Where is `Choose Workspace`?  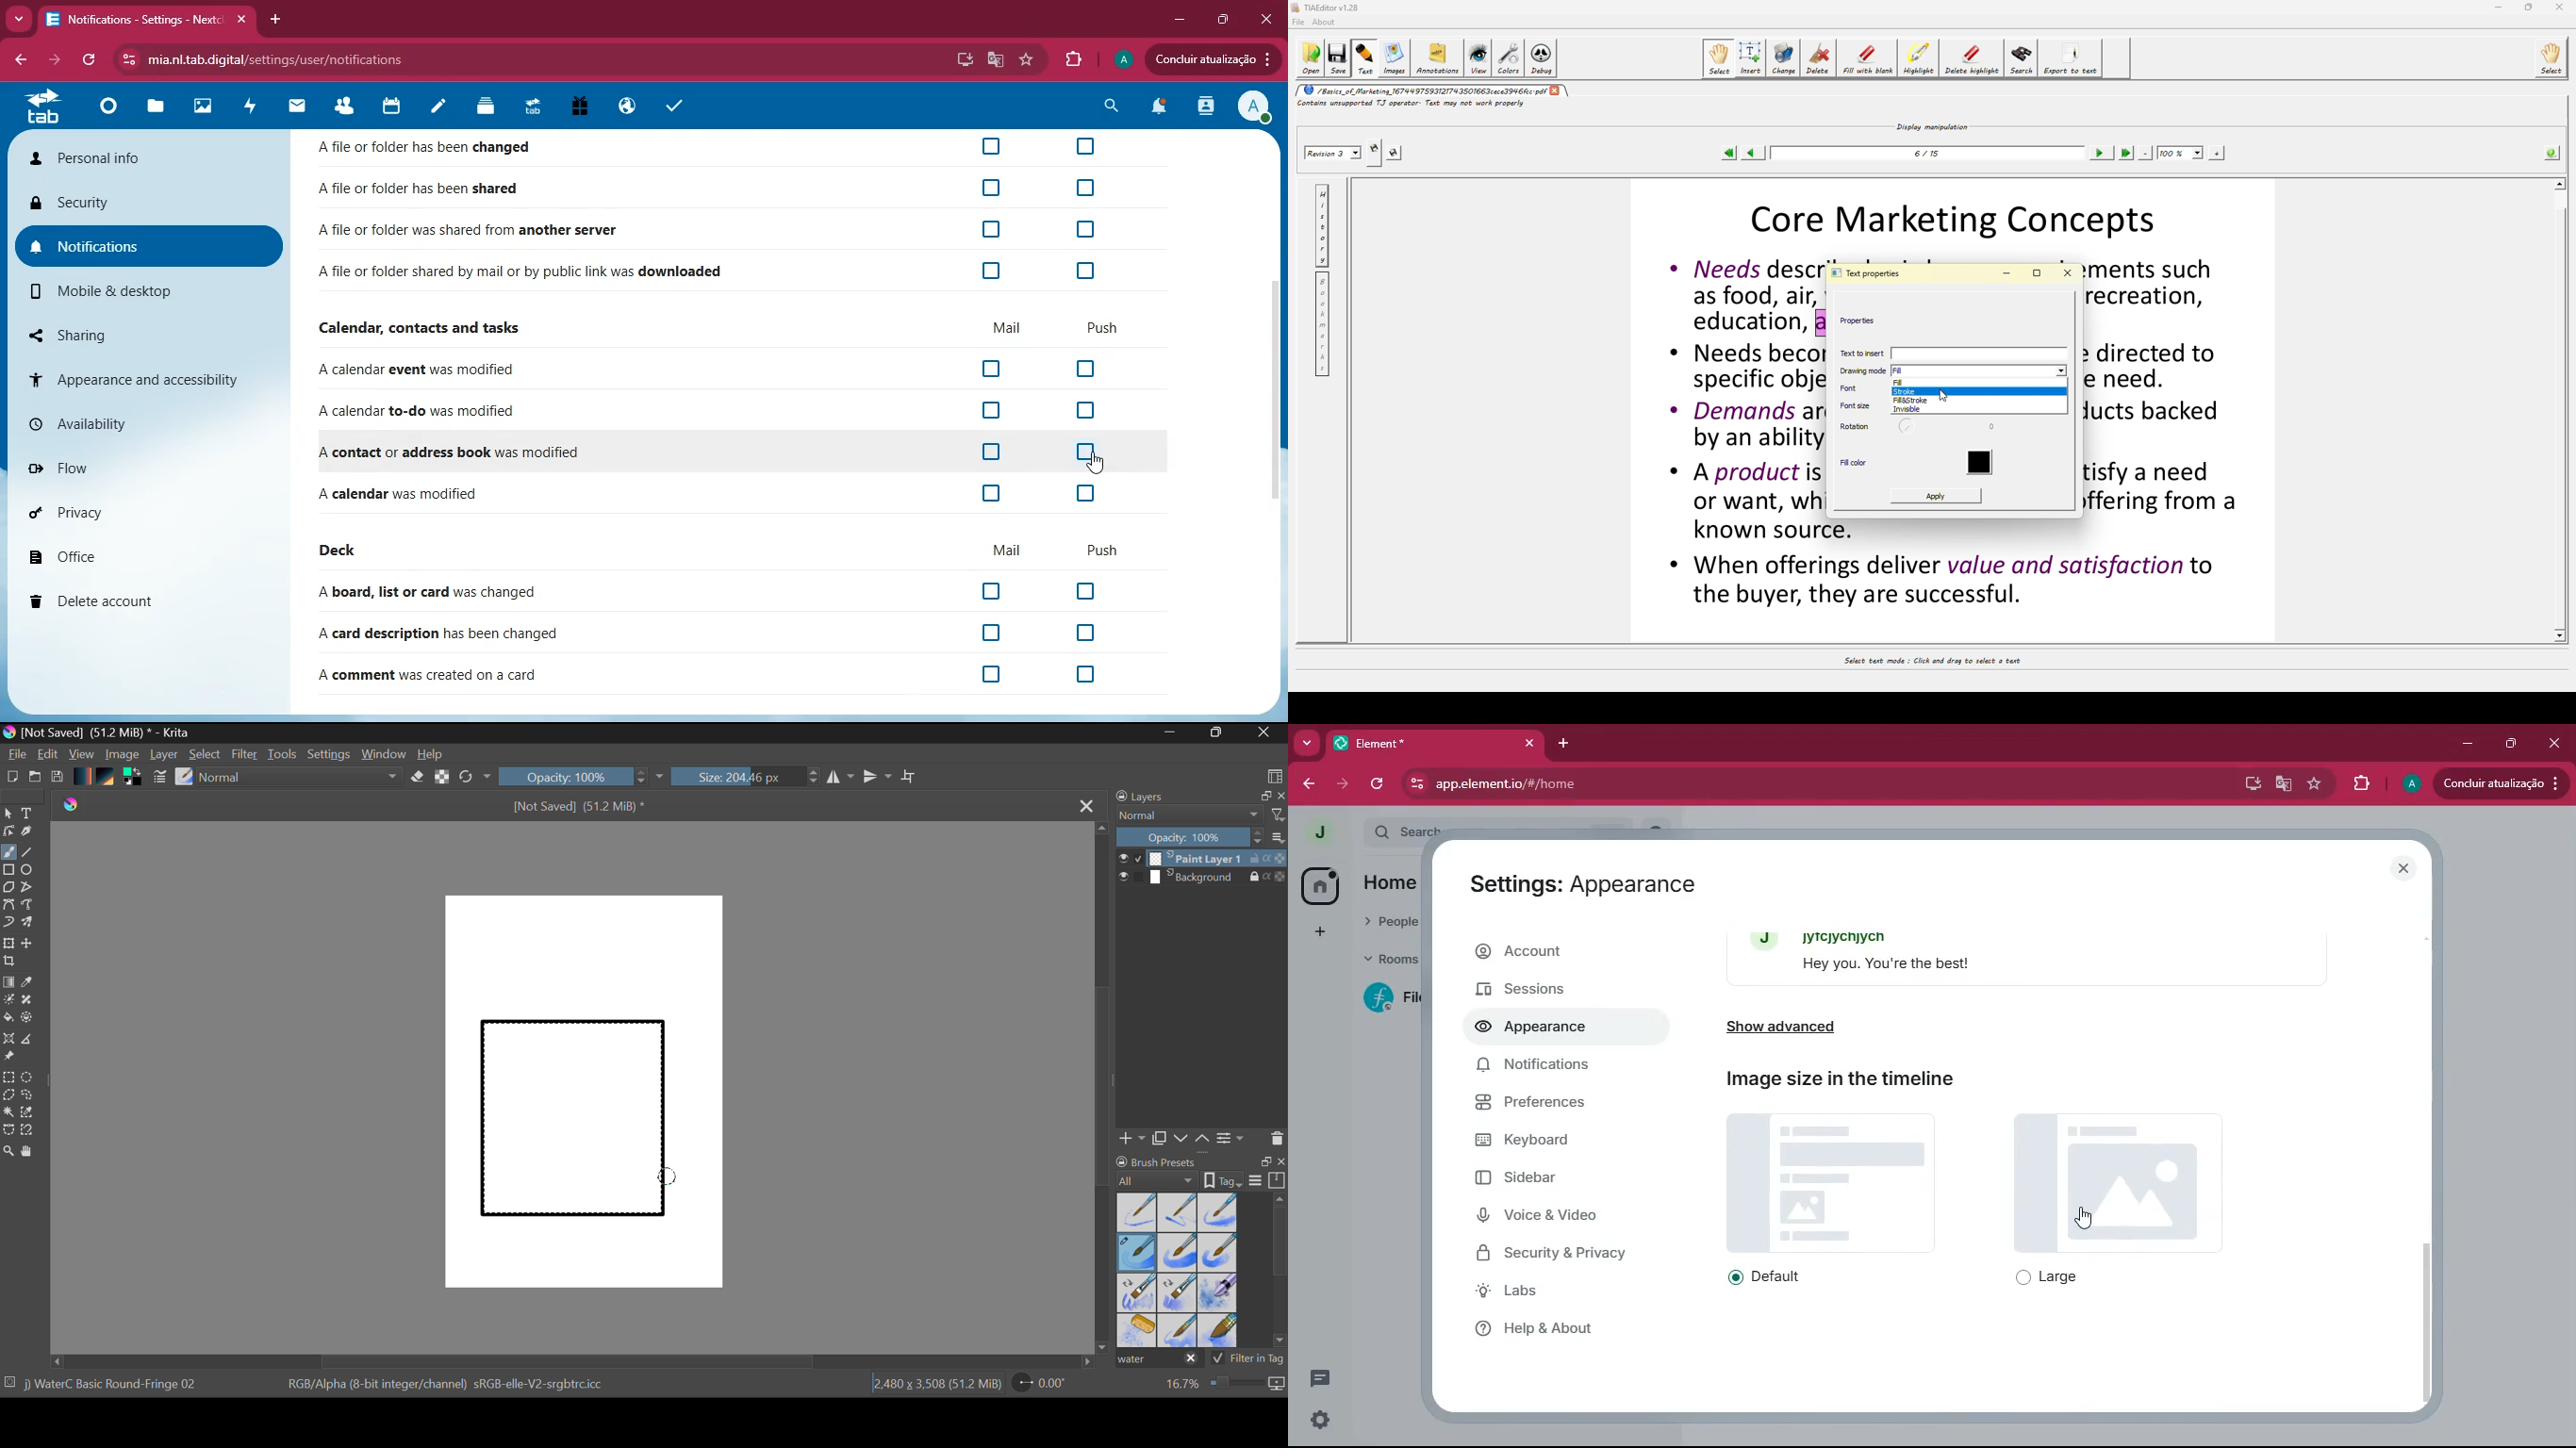 Choose Workspace is located at coordinates (1275, 775).